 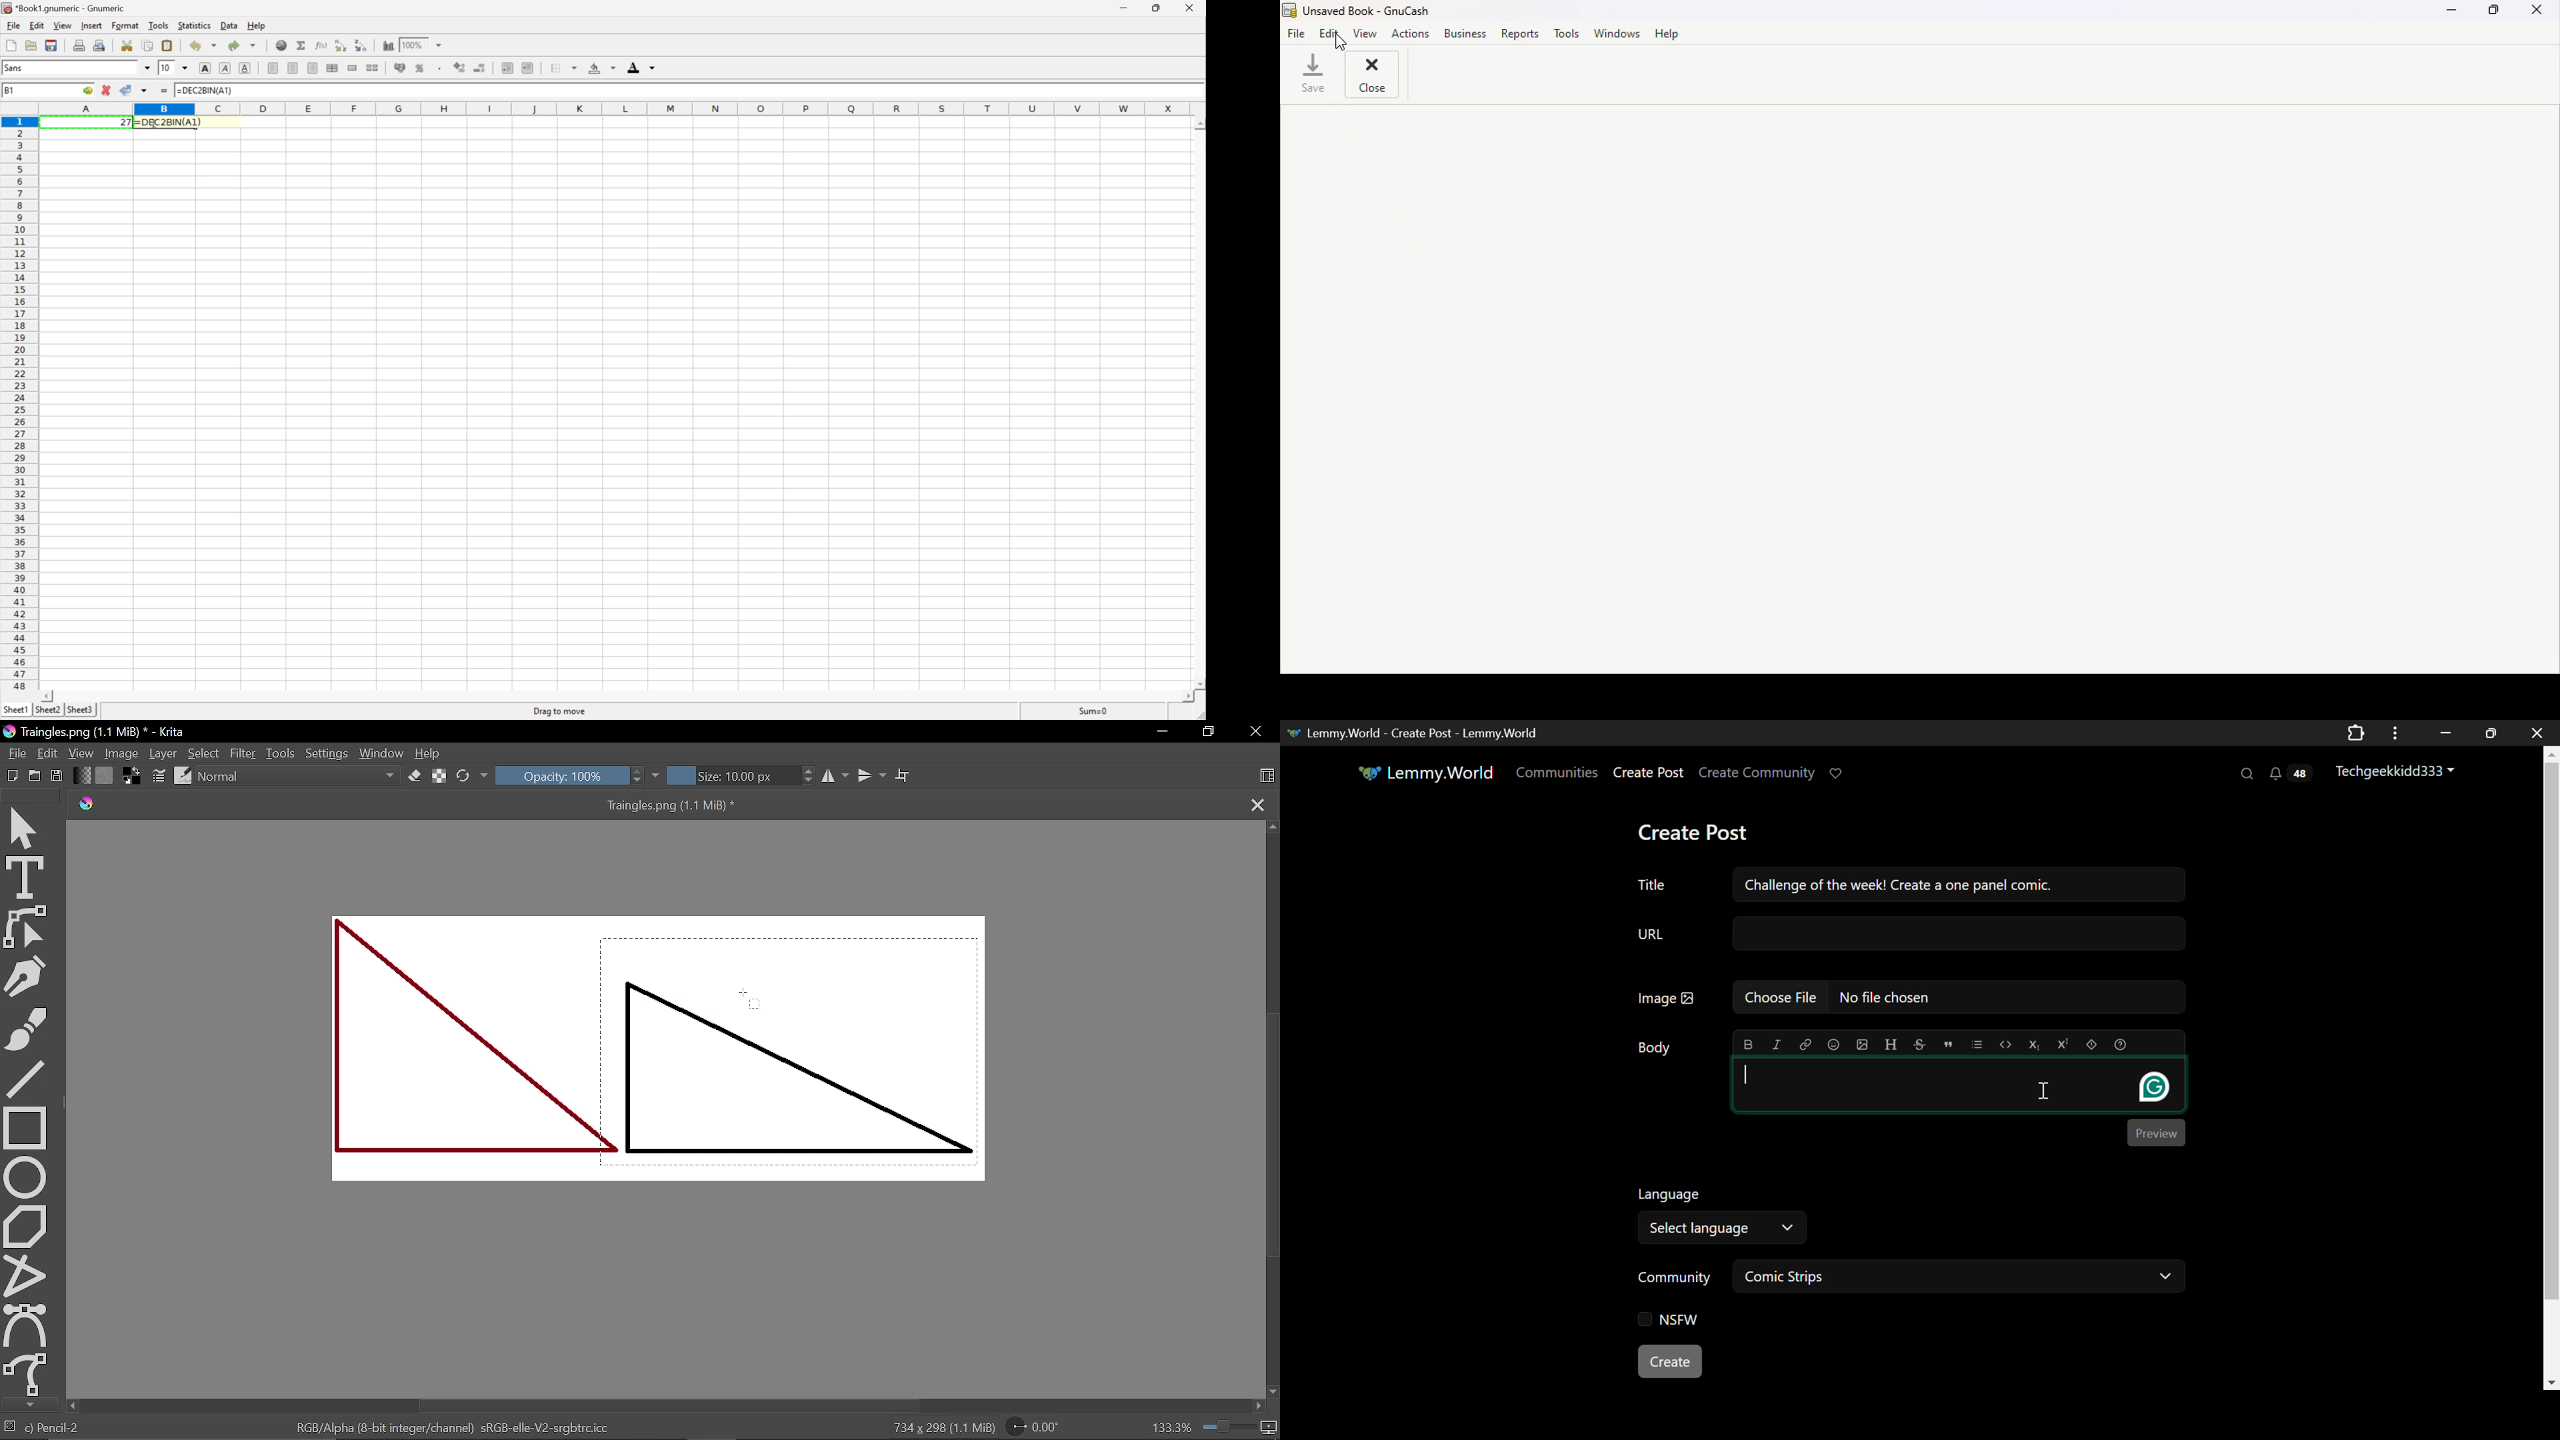 I want to click on Create Post, so click(x=1649, y=775).